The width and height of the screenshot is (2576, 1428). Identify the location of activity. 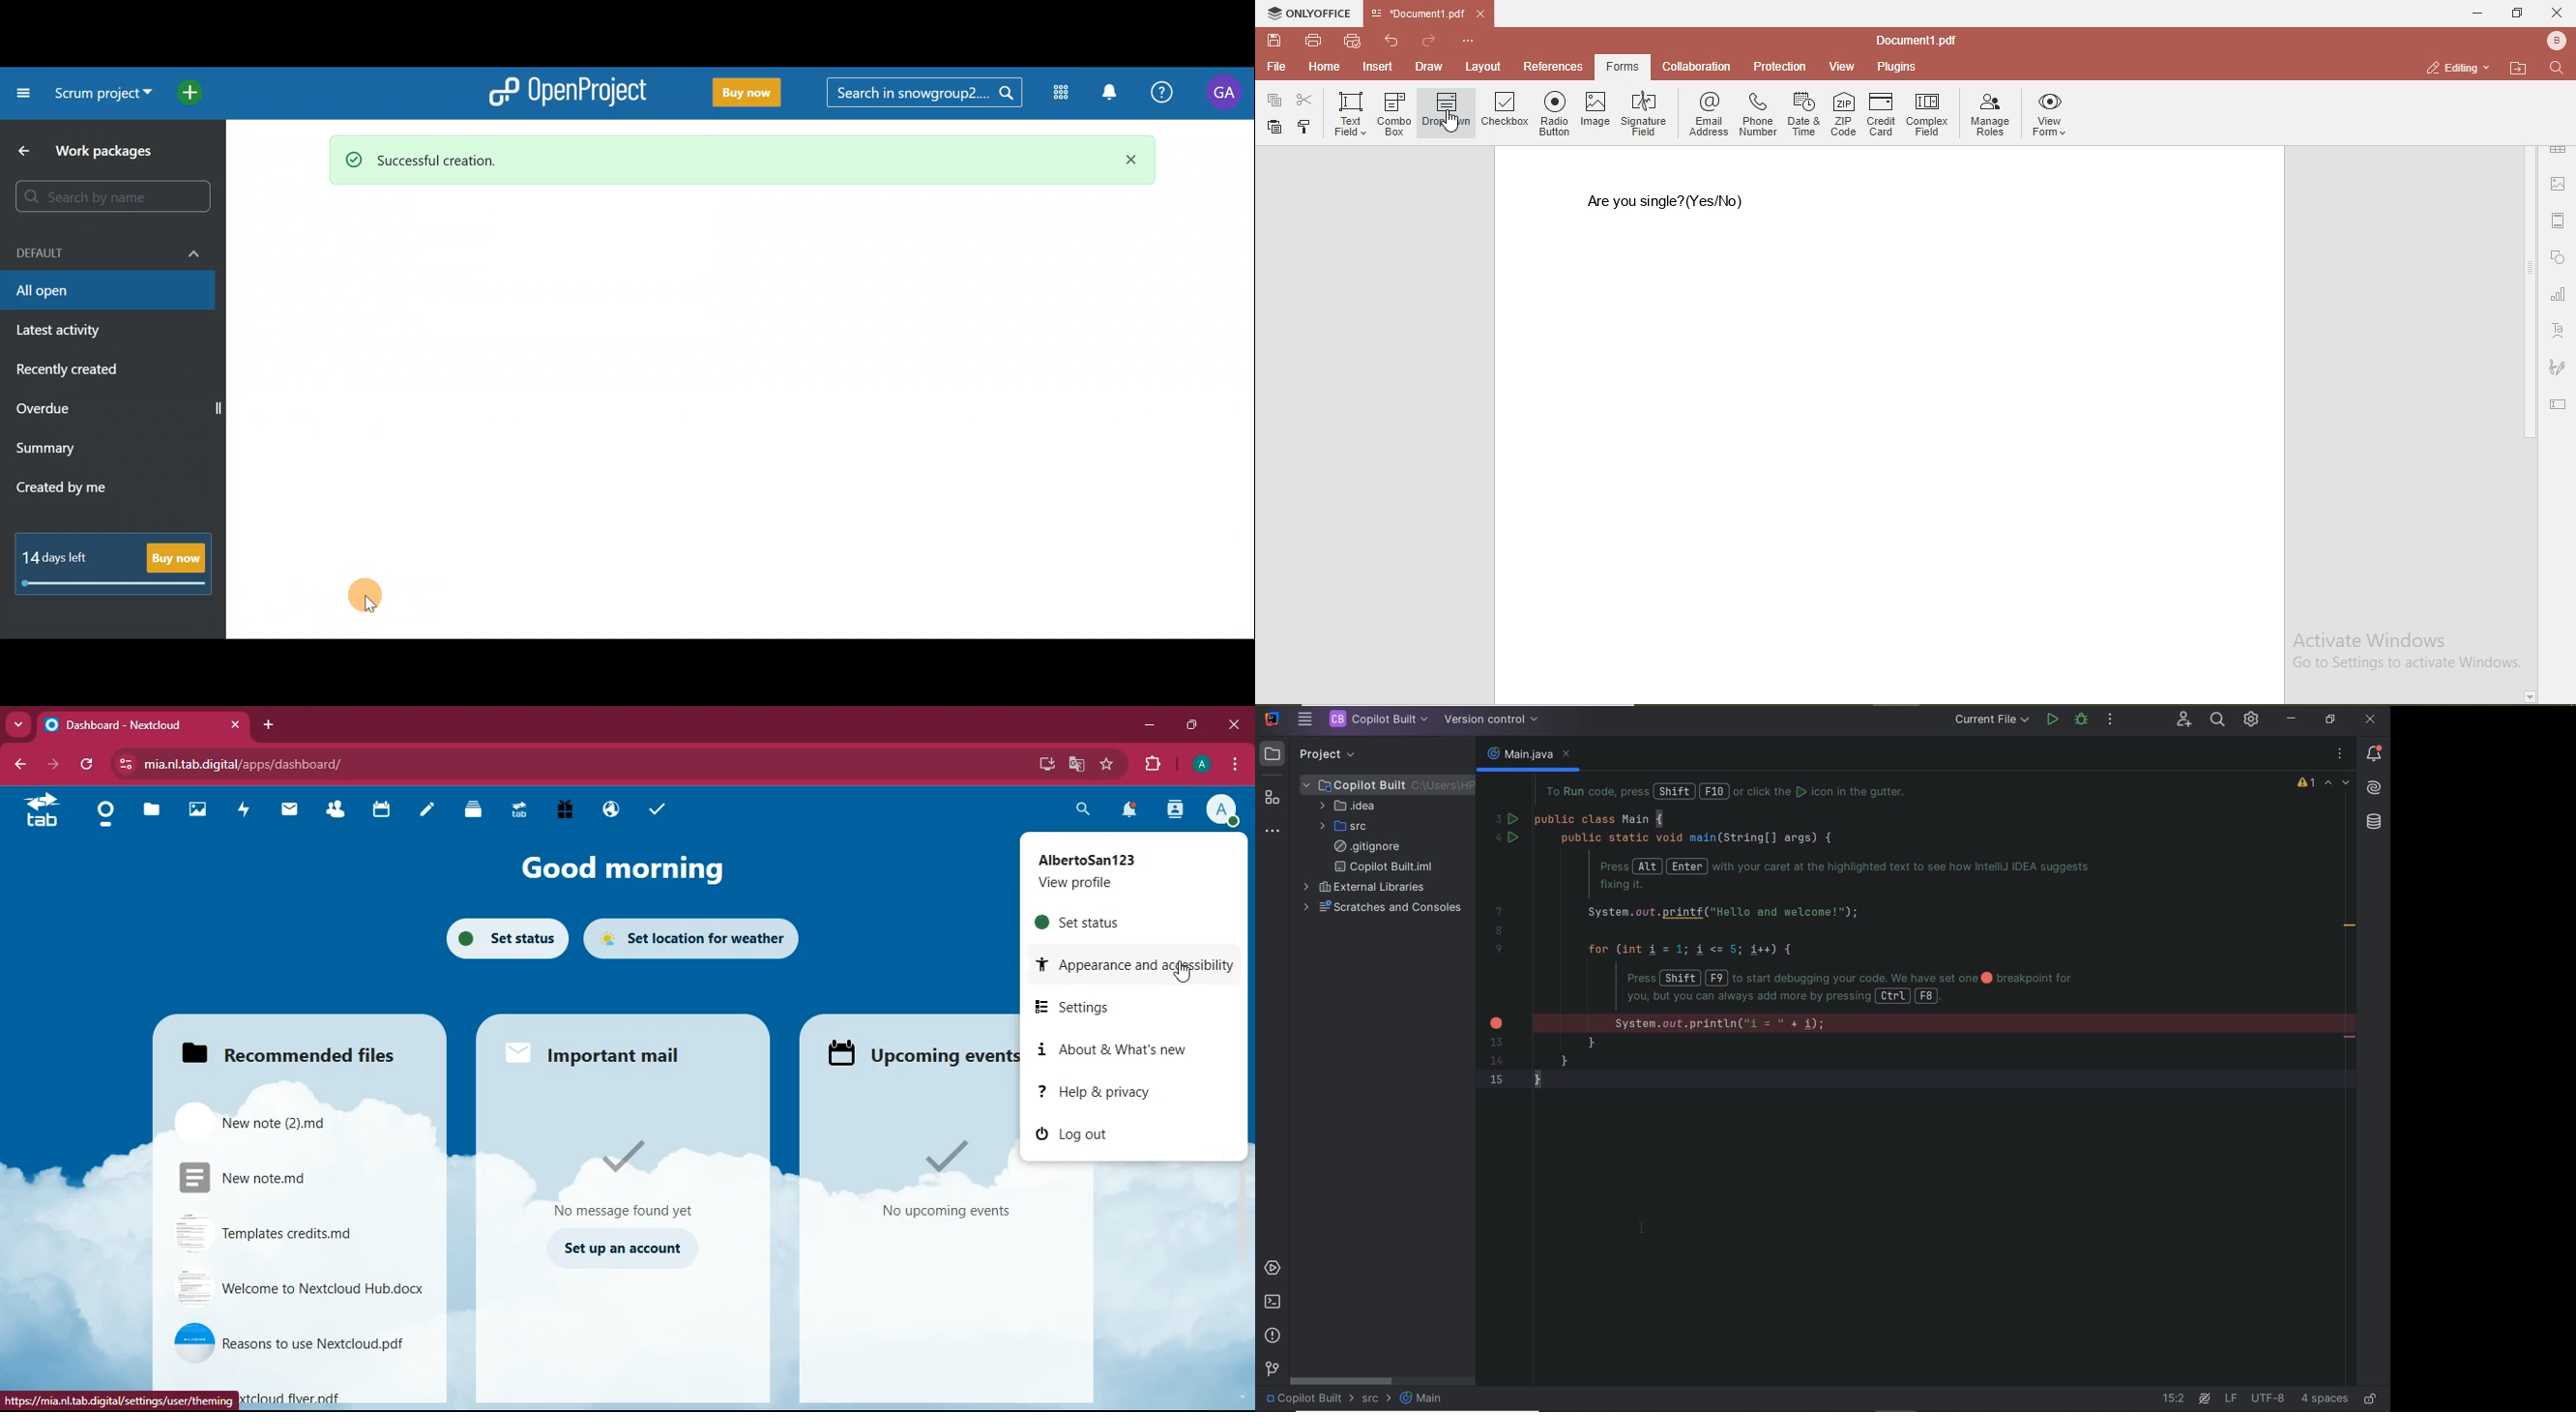
(1176, 810).